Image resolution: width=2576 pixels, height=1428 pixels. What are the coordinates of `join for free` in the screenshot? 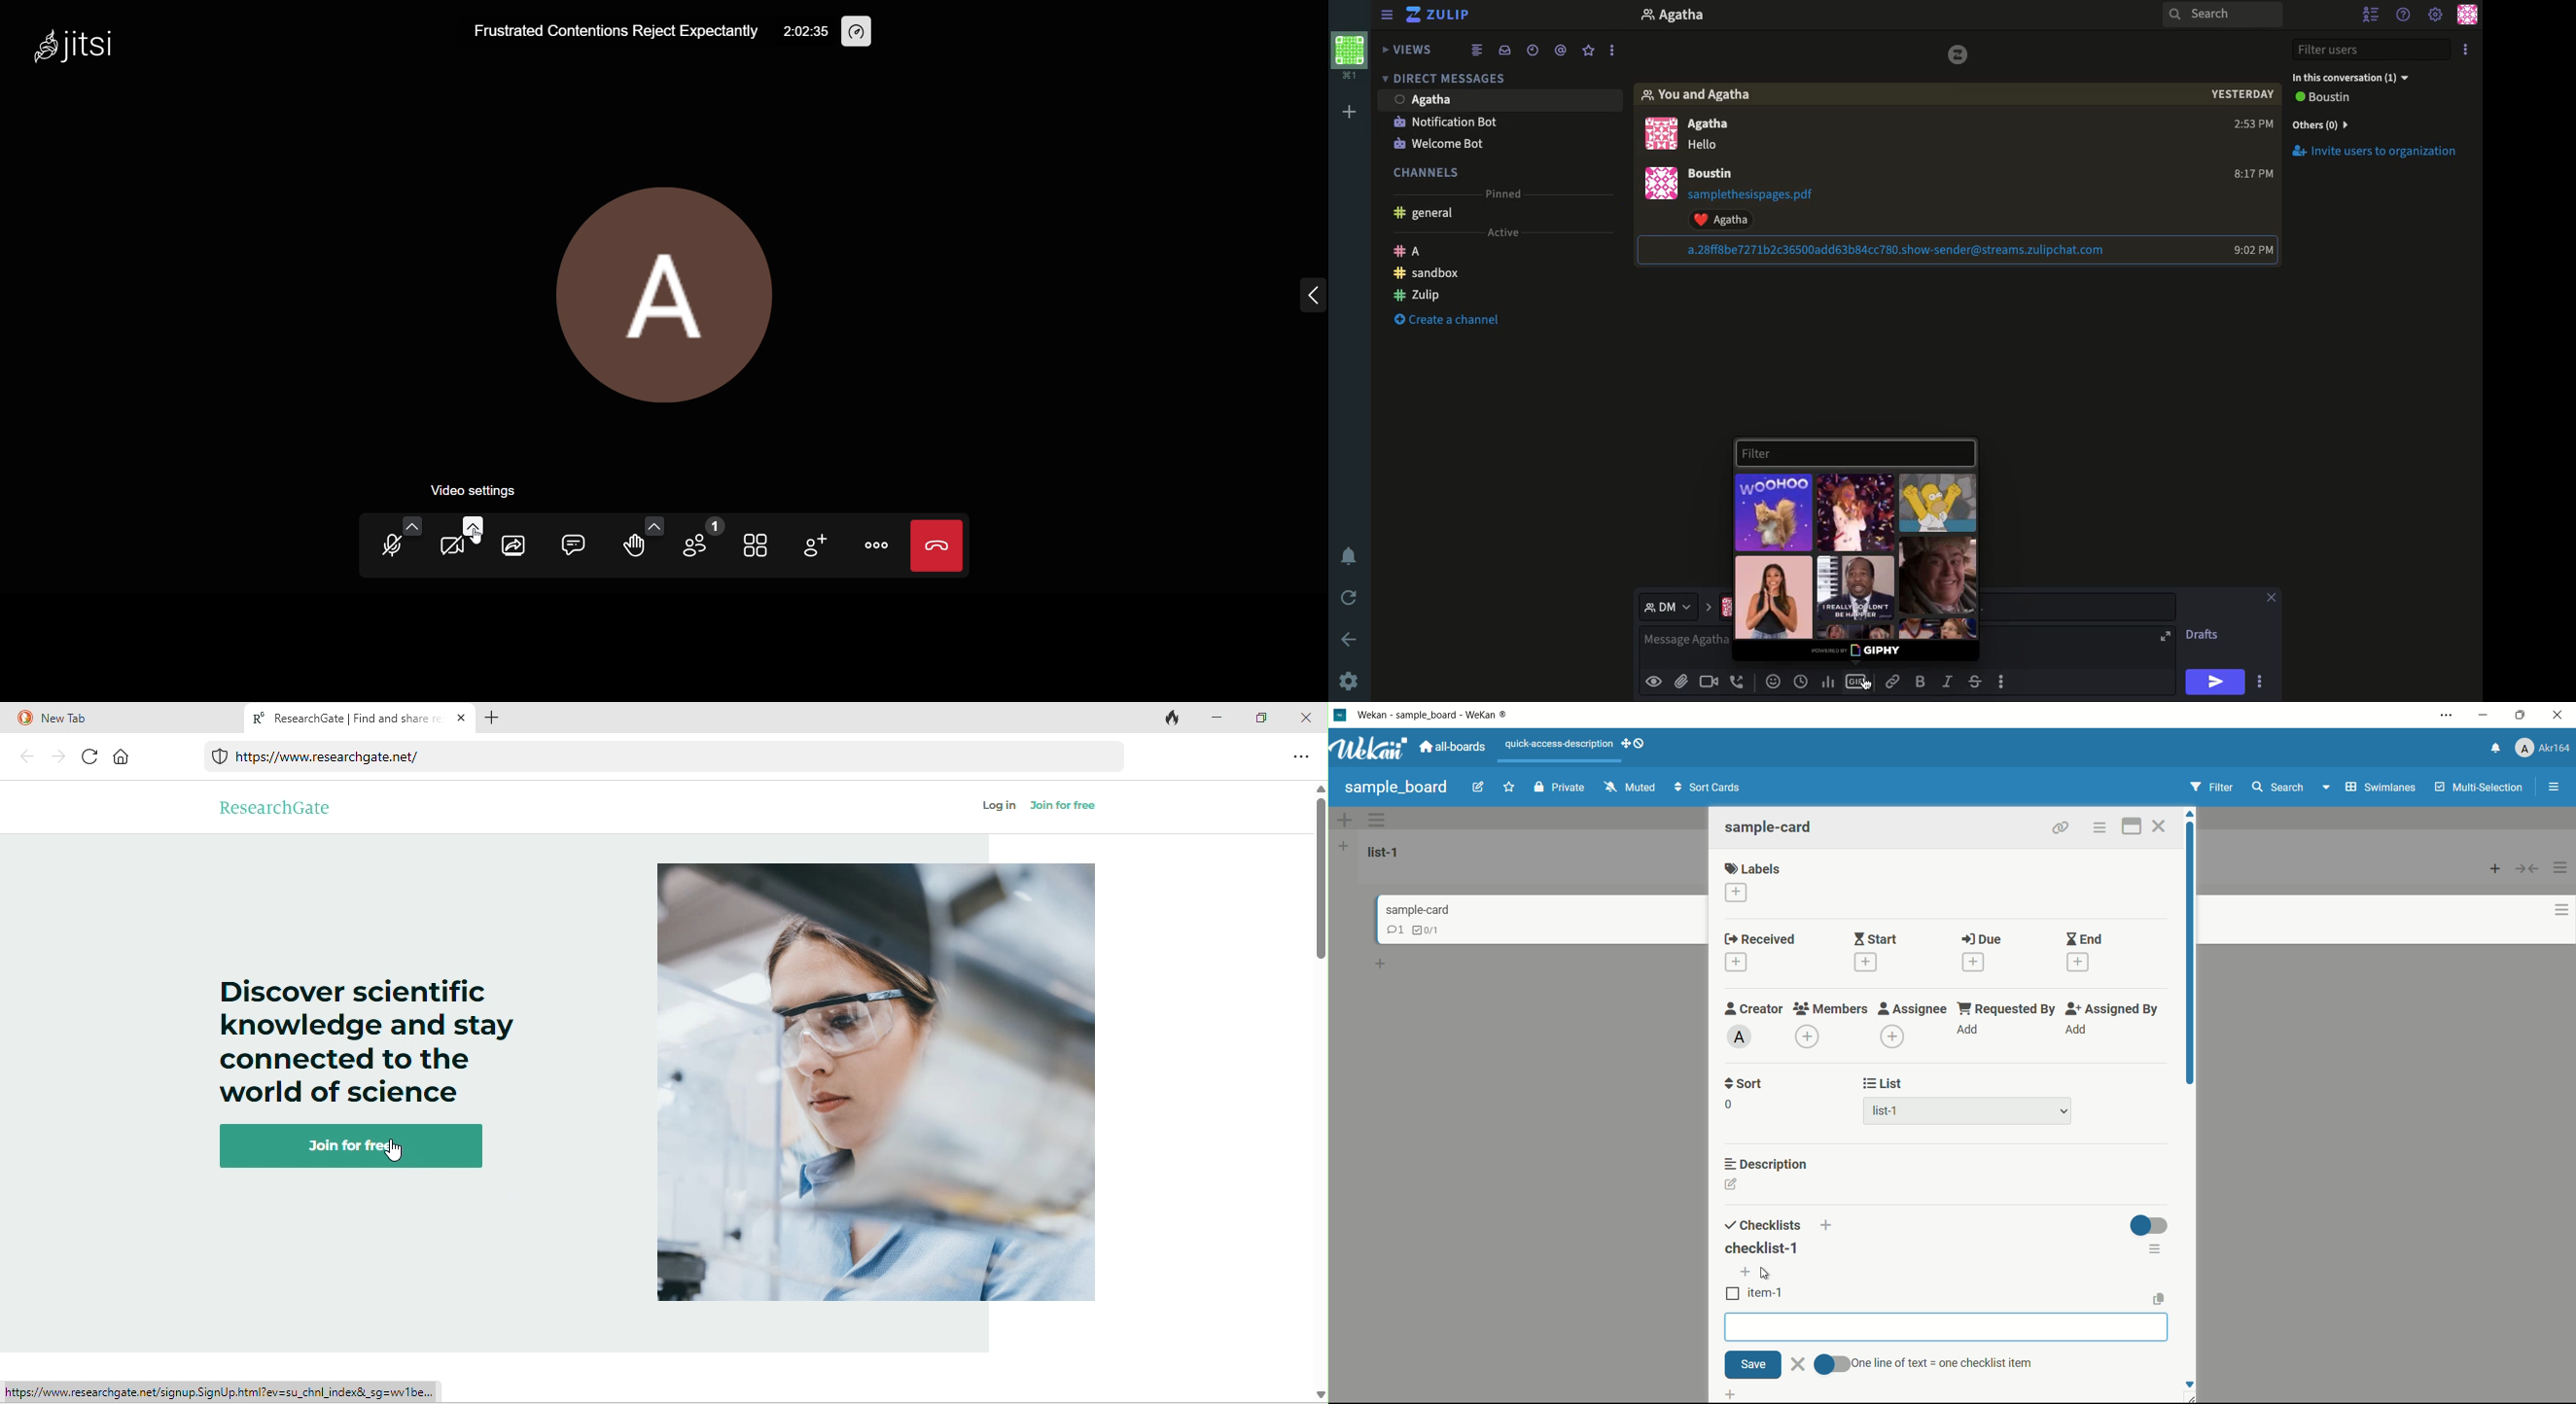 It's located at (359, 1146).